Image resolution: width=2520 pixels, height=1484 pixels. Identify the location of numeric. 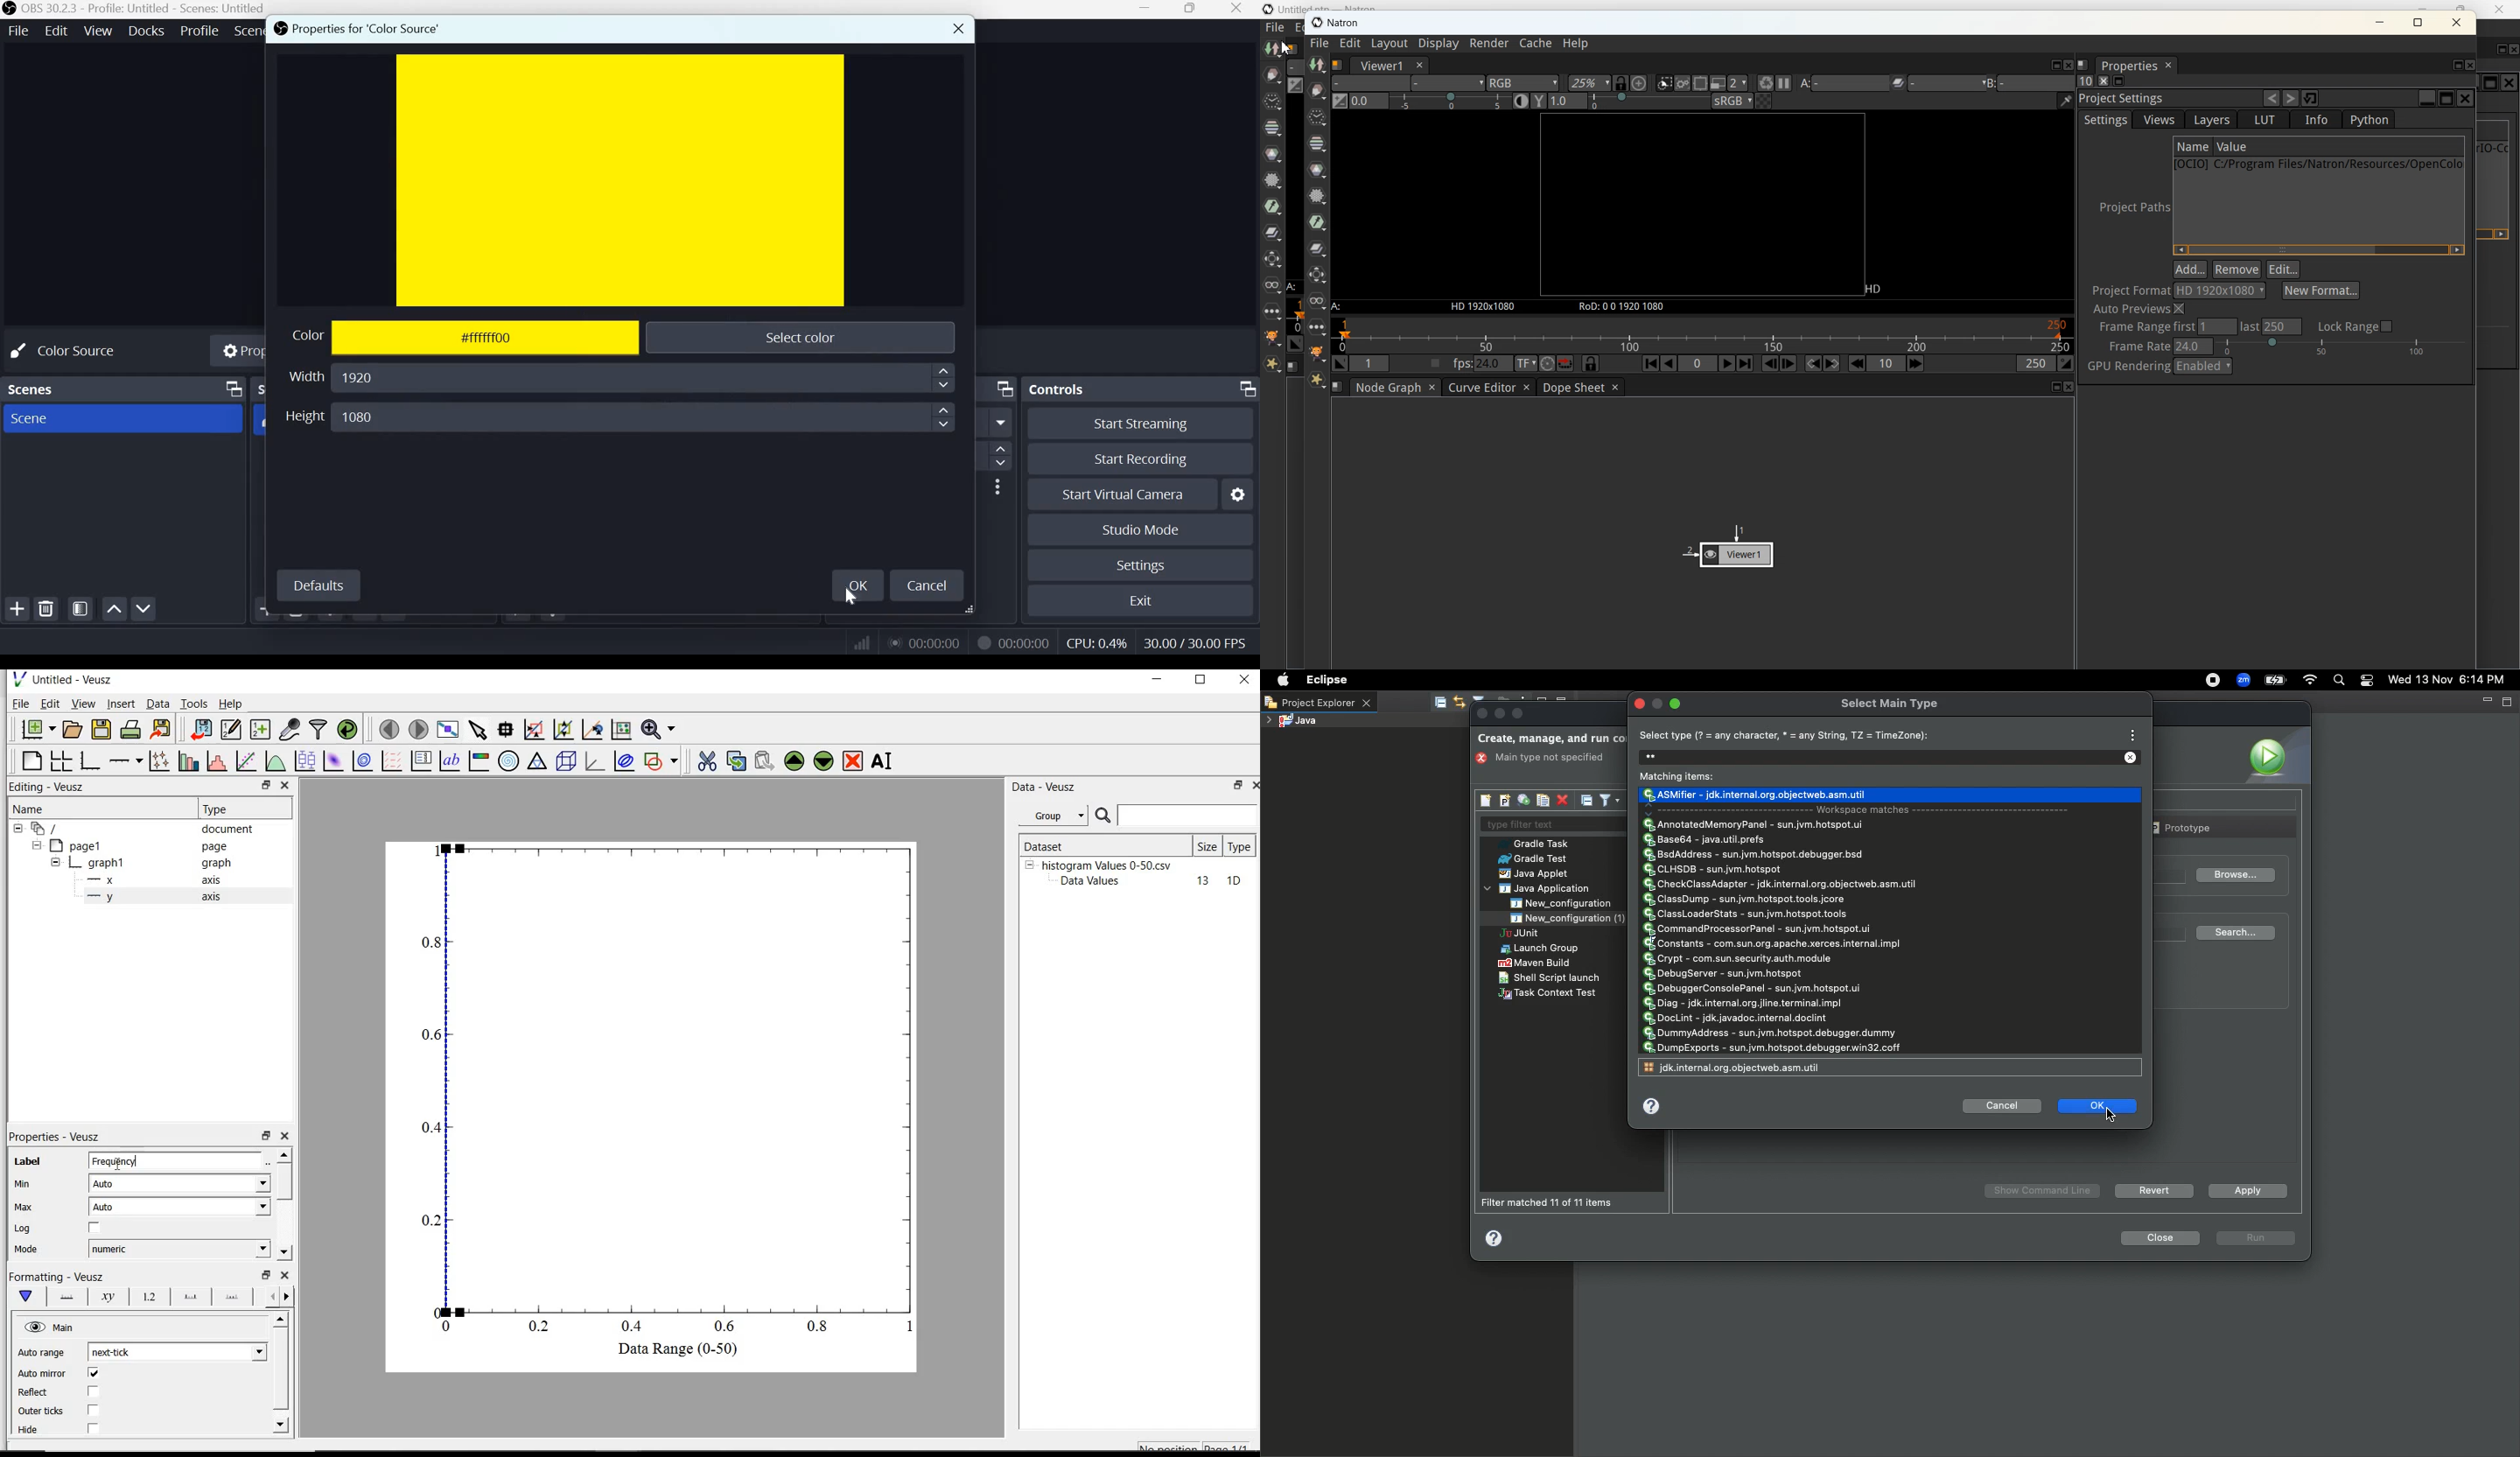
(178, 1249).